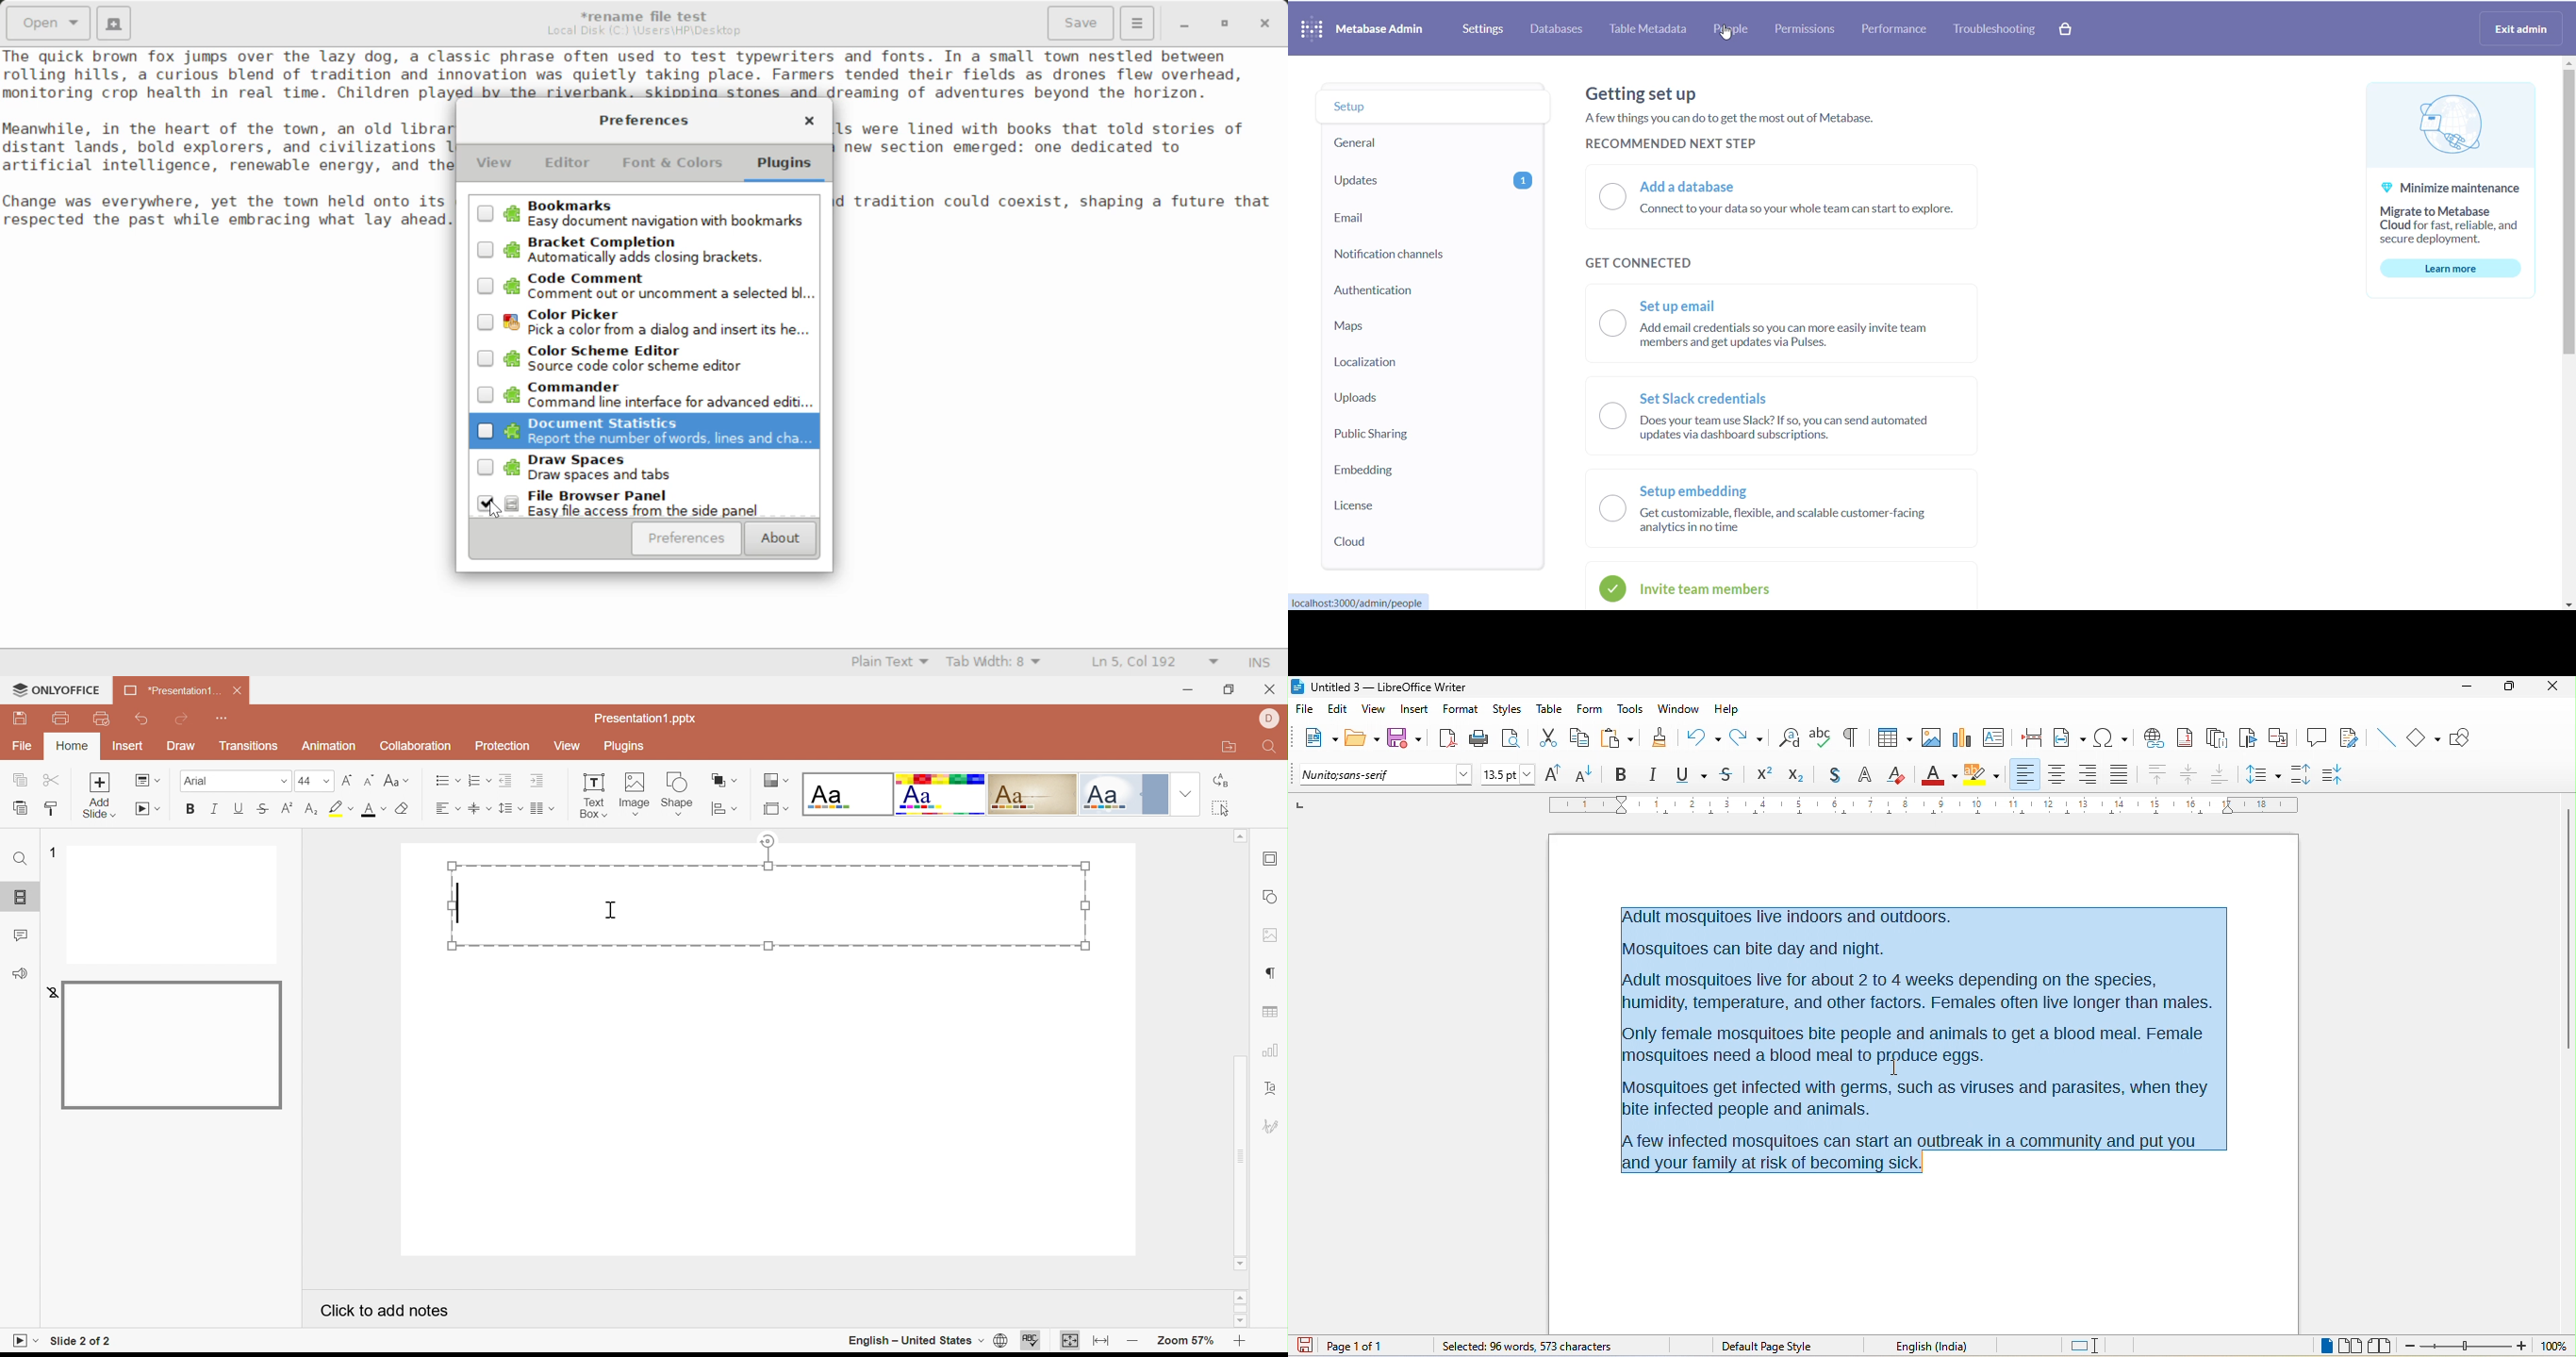 This screenshot has height=1372, width=2576. I want to click on align center, so click(2056, 775).